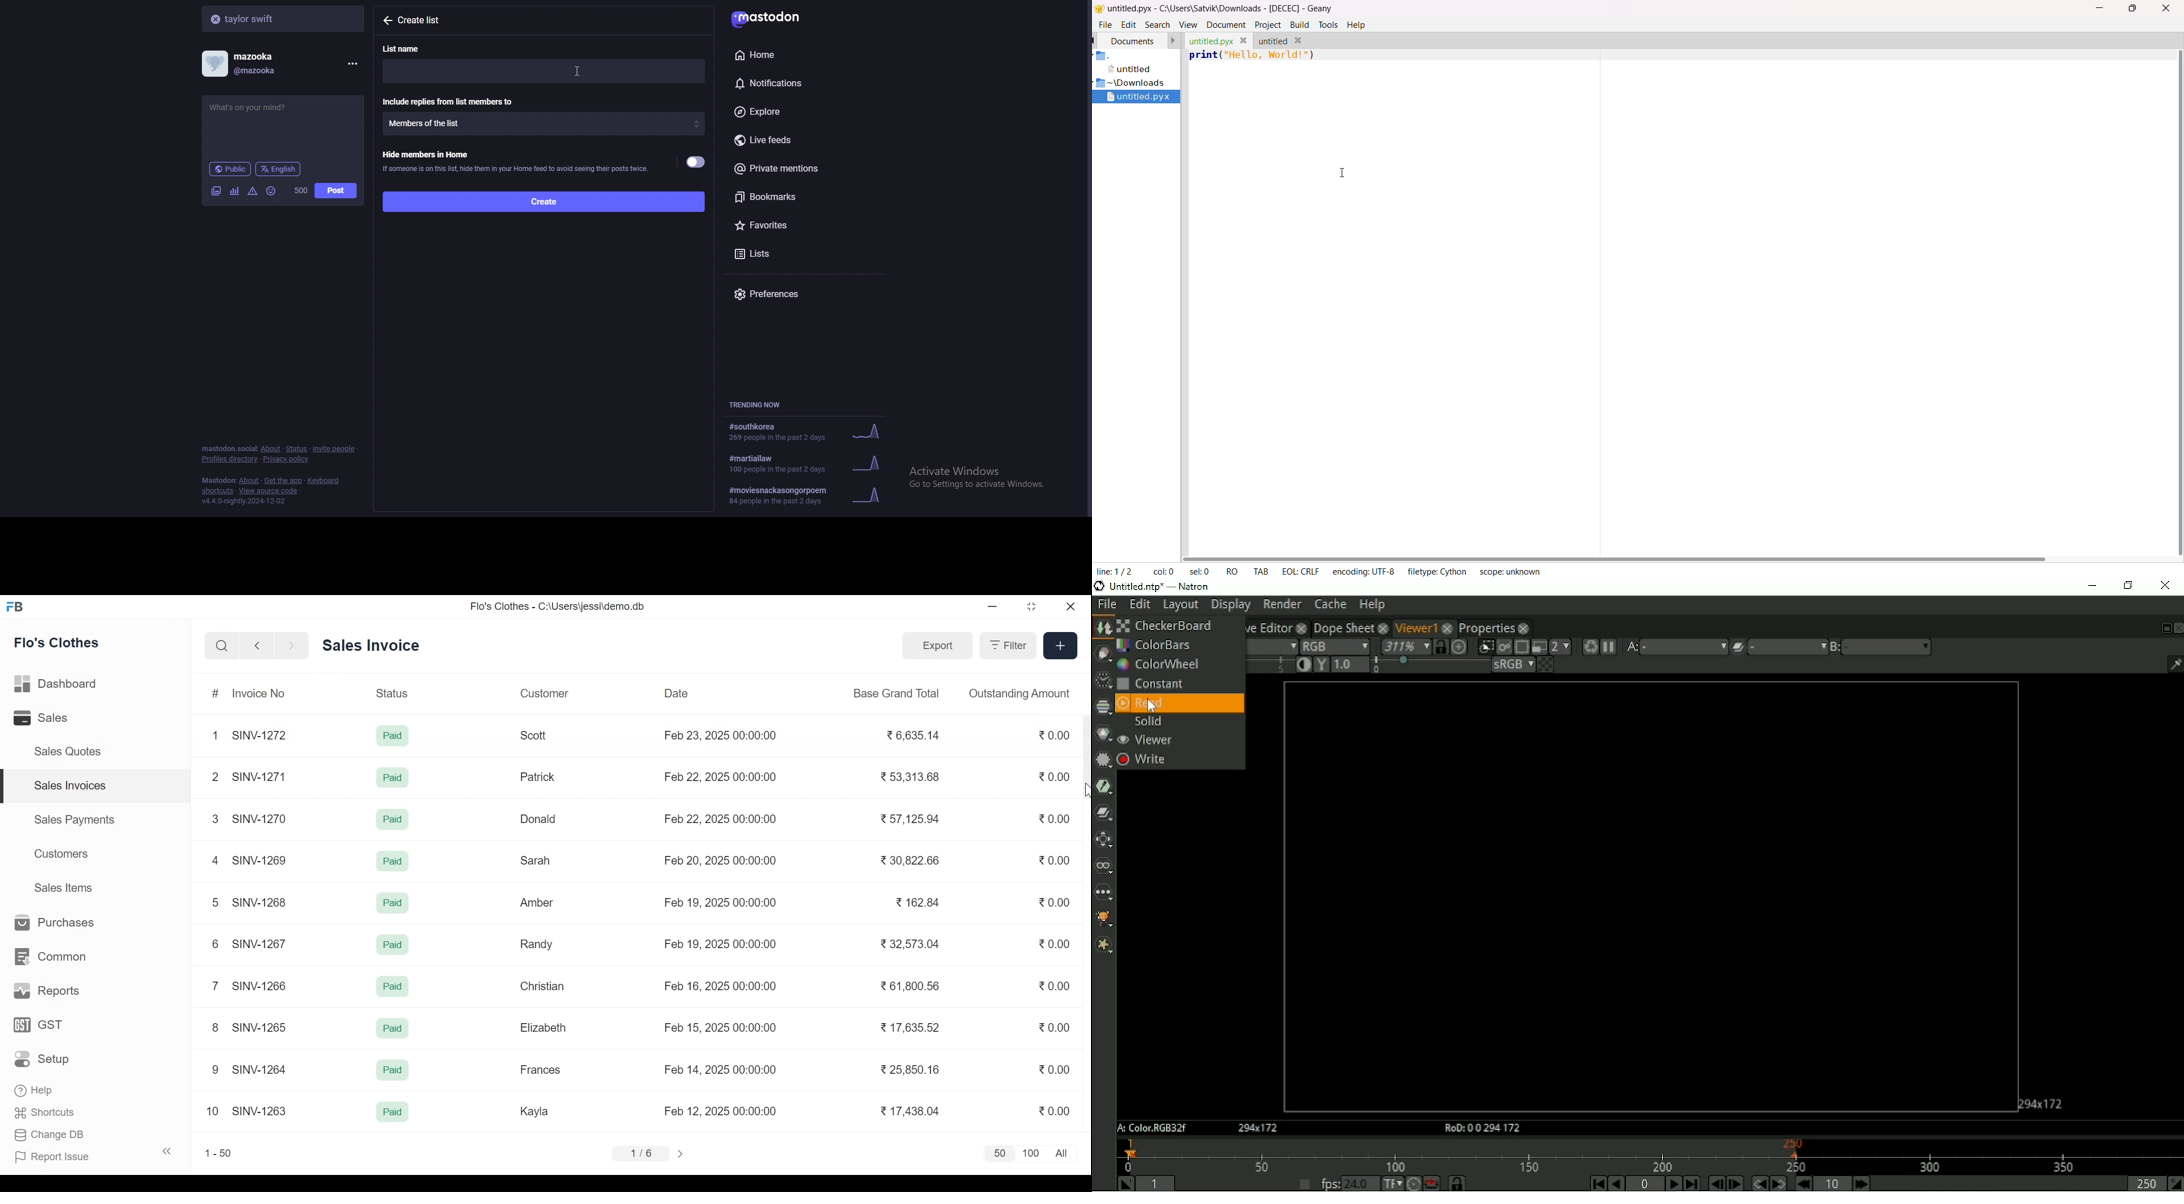 This screenshot has width=2184, height=1204. What do you see at coordinates (394, 1029) in the screenshot?
I see `Paid` at bounding box center [394, 1029].